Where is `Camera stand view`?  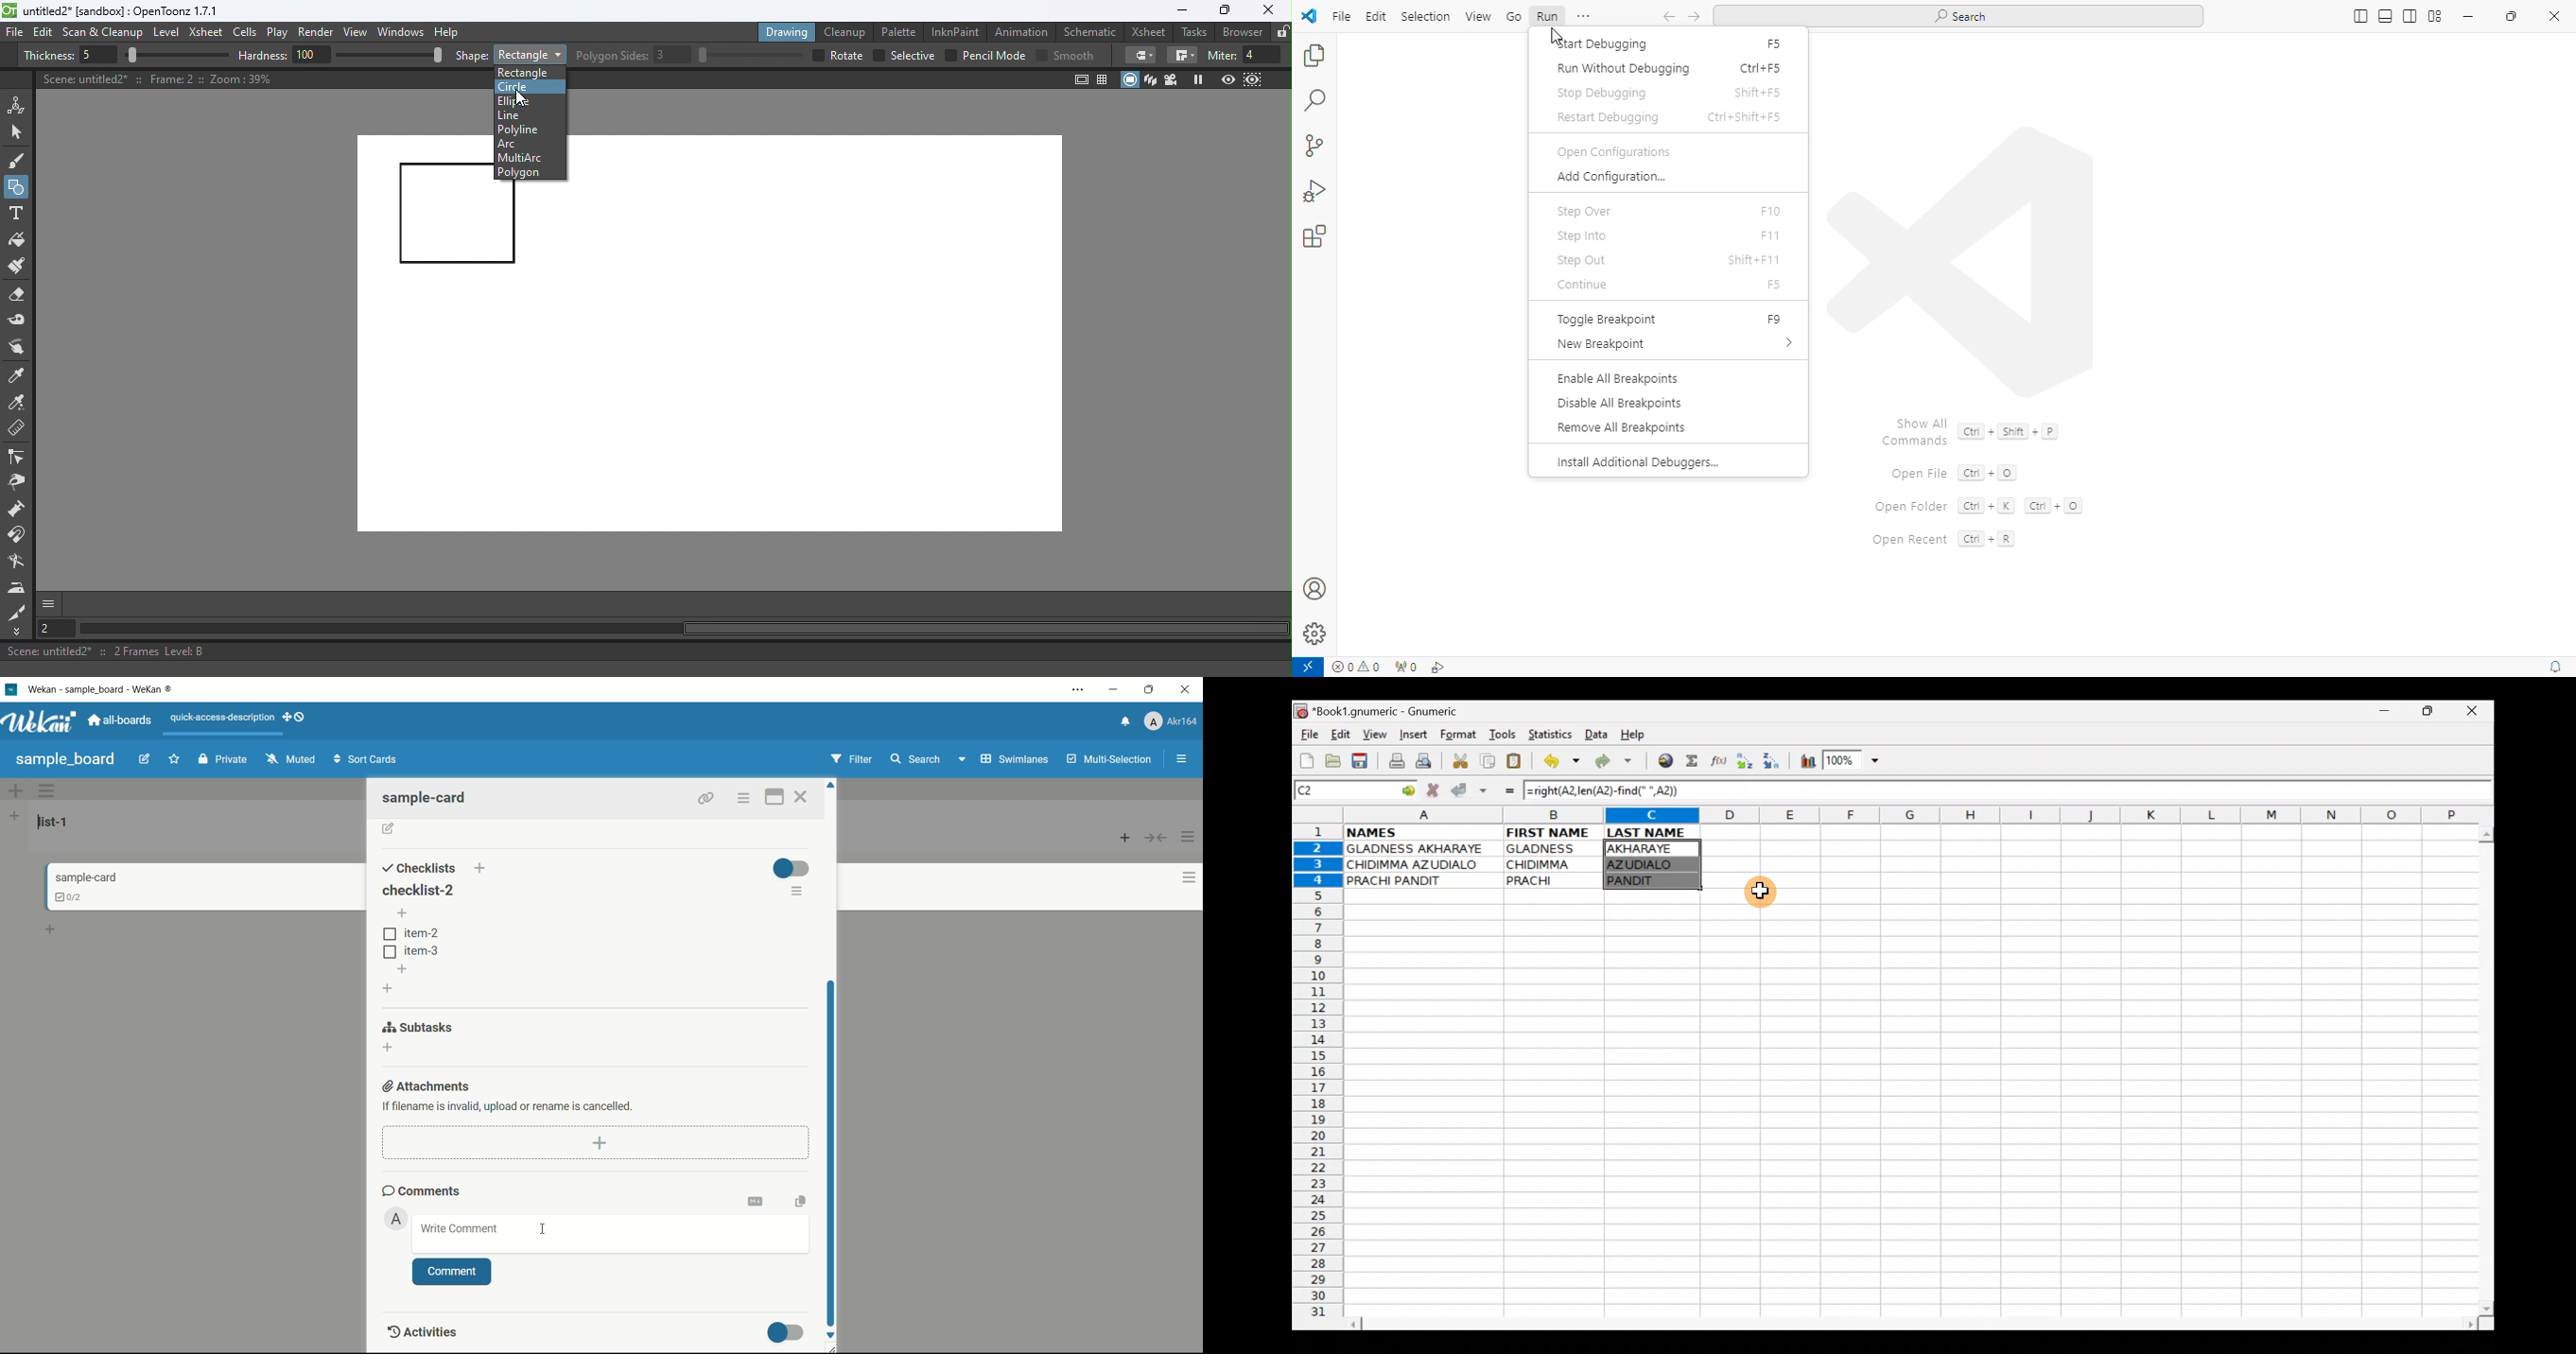 Camera stand view is located at coordinates (1131, 79).